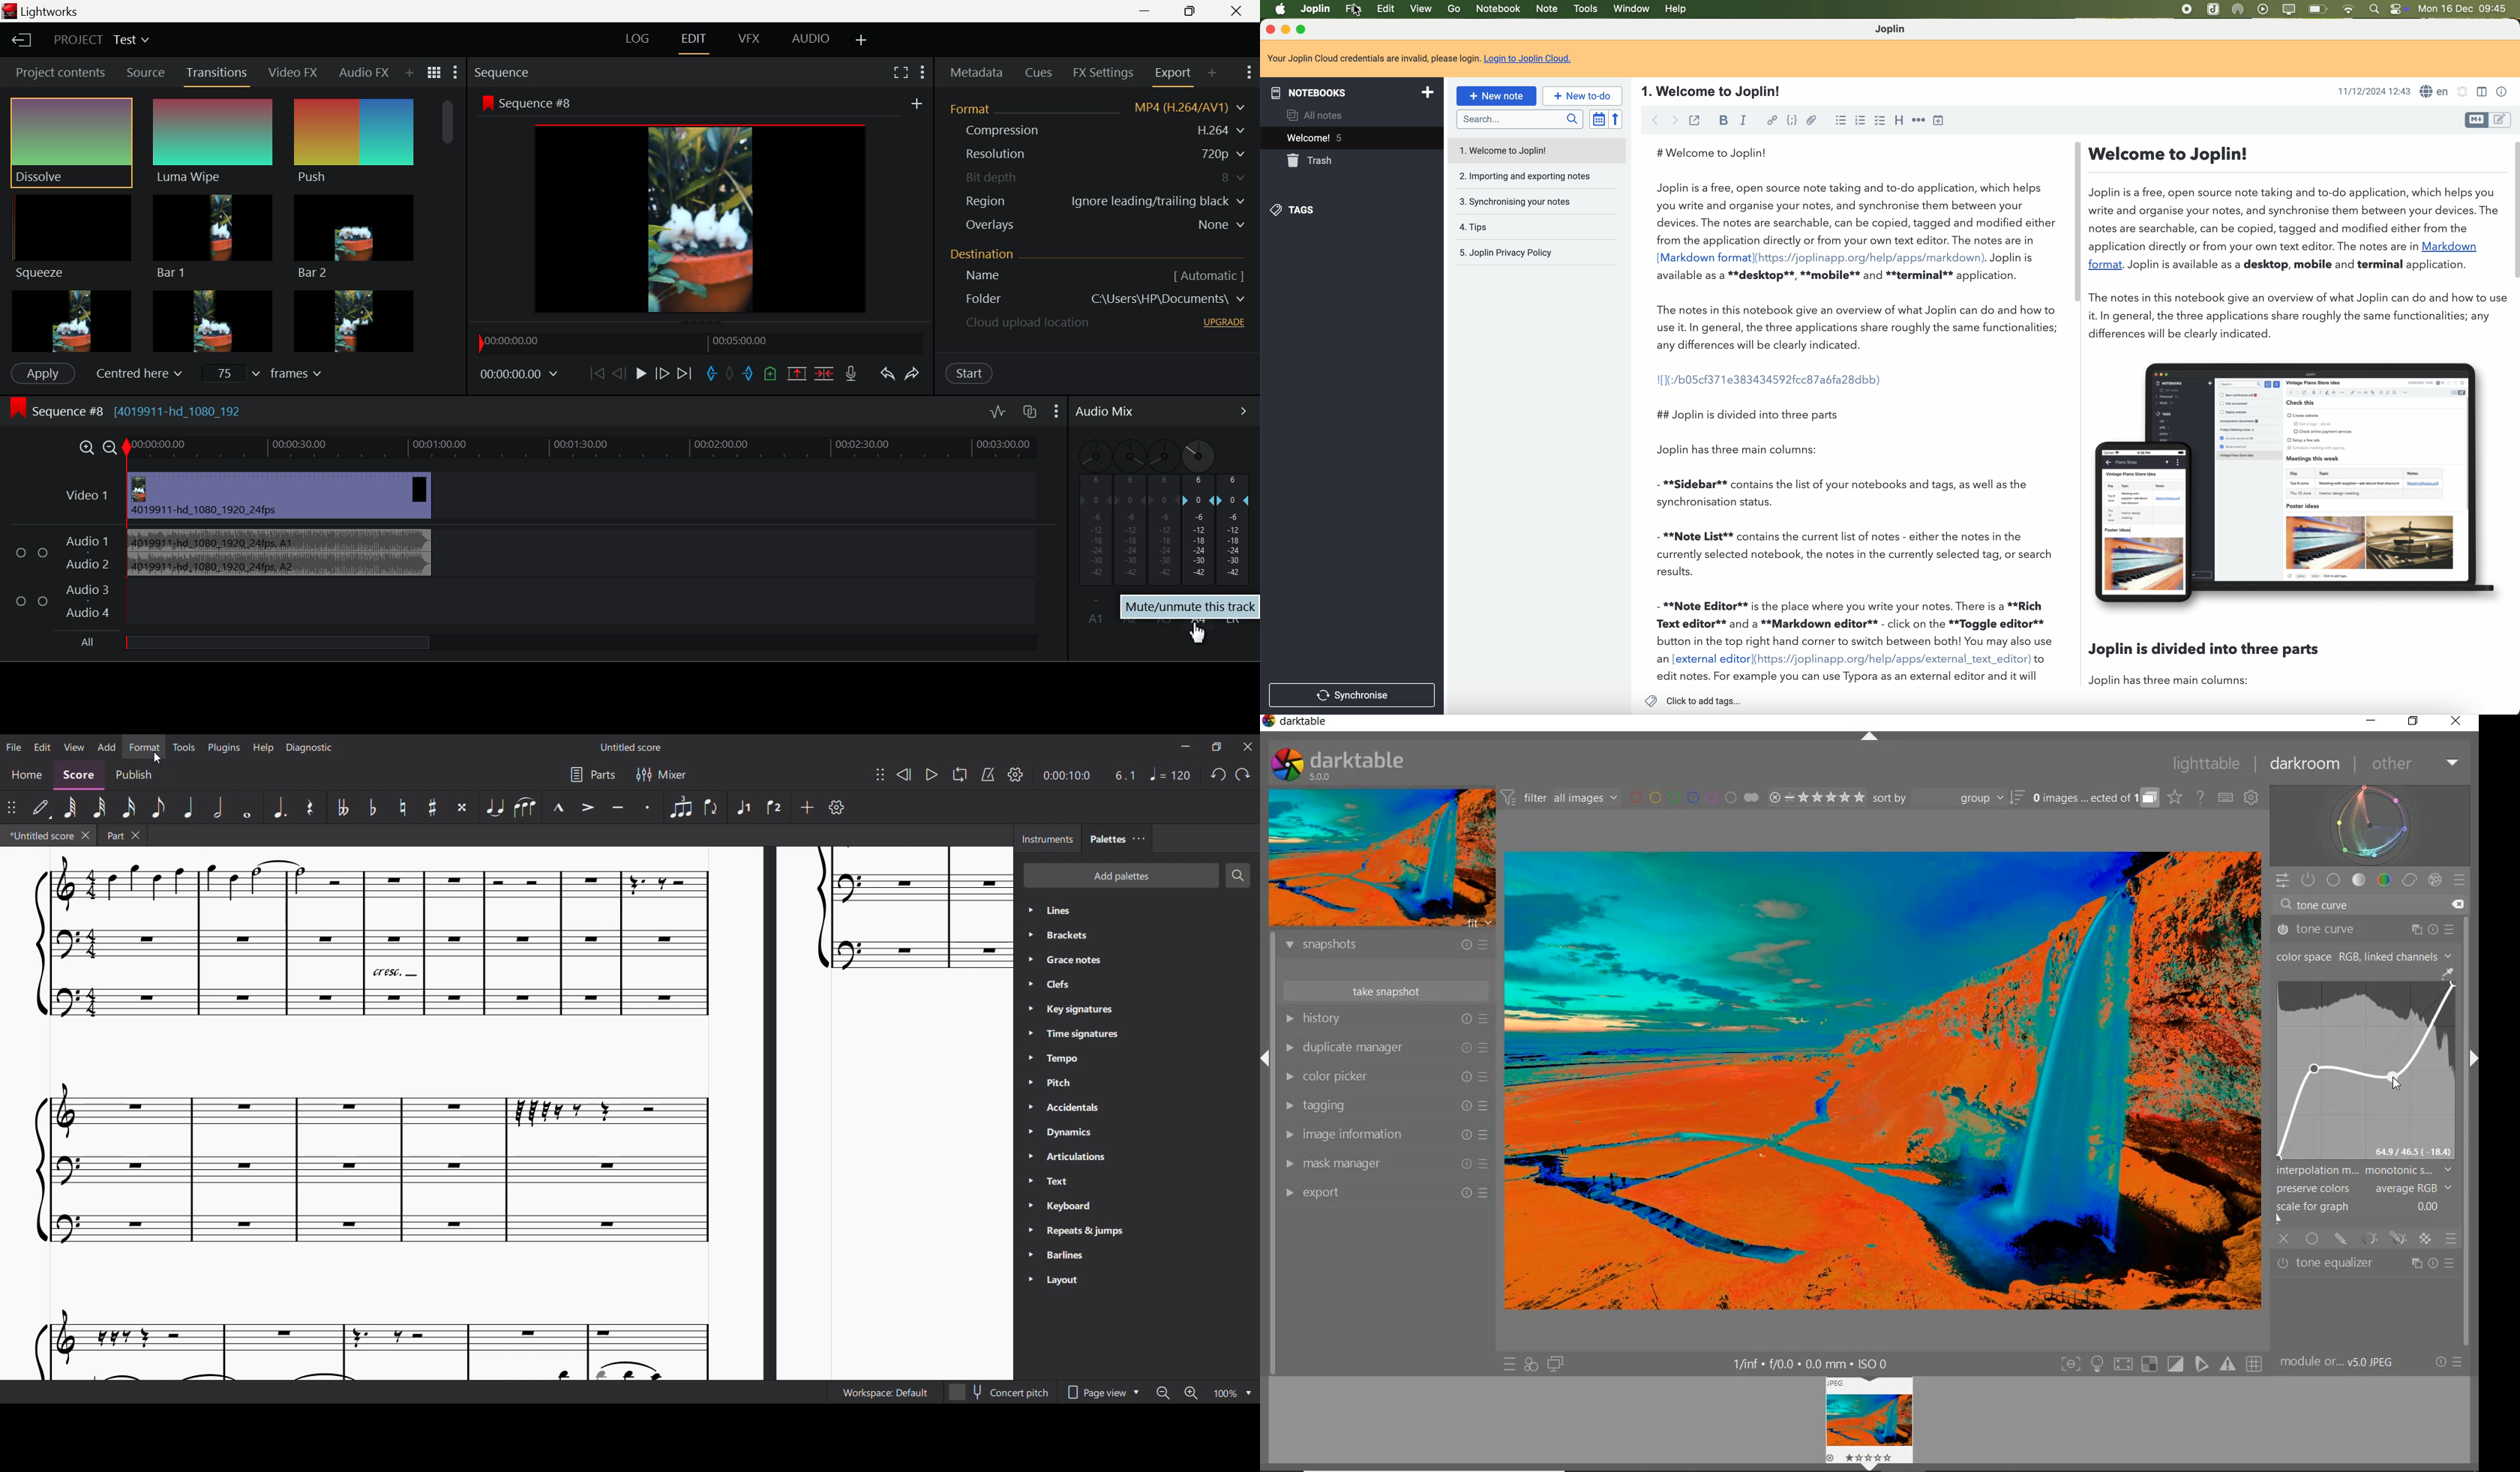  Describe the element at coordinates (1723, 120) in the screenshot. I see `bold` at that location.